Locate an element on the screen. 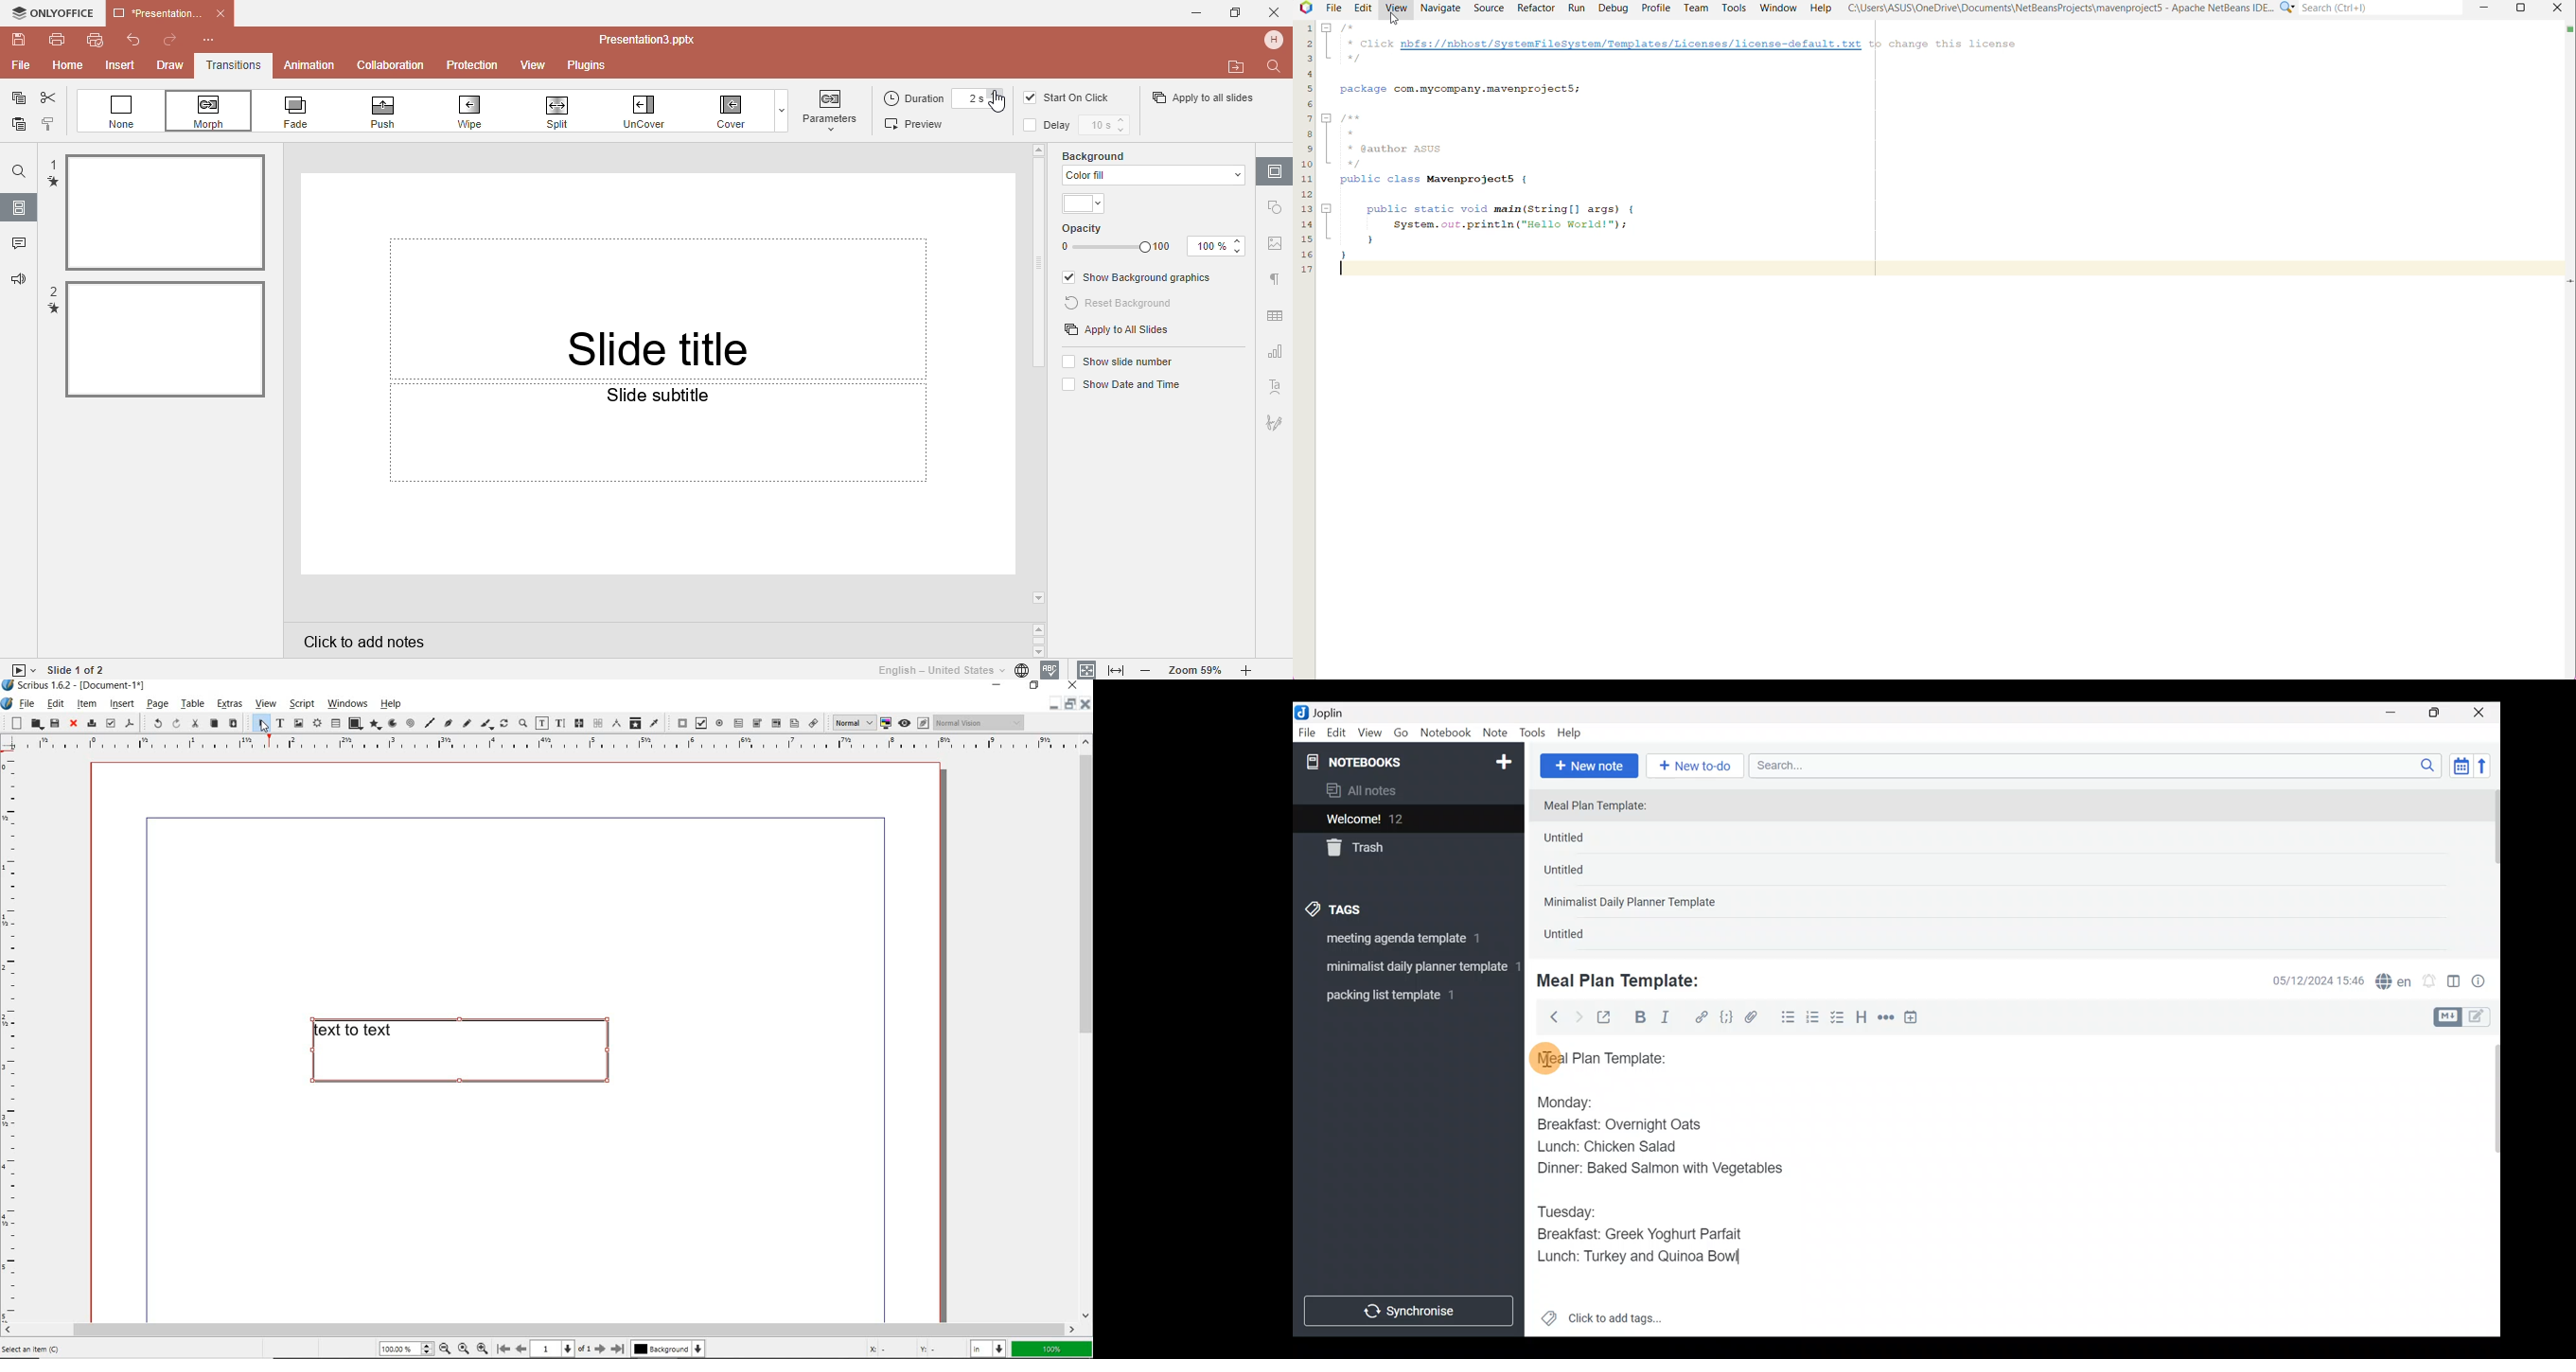  eye dropper is located at coordinates (655, 722).